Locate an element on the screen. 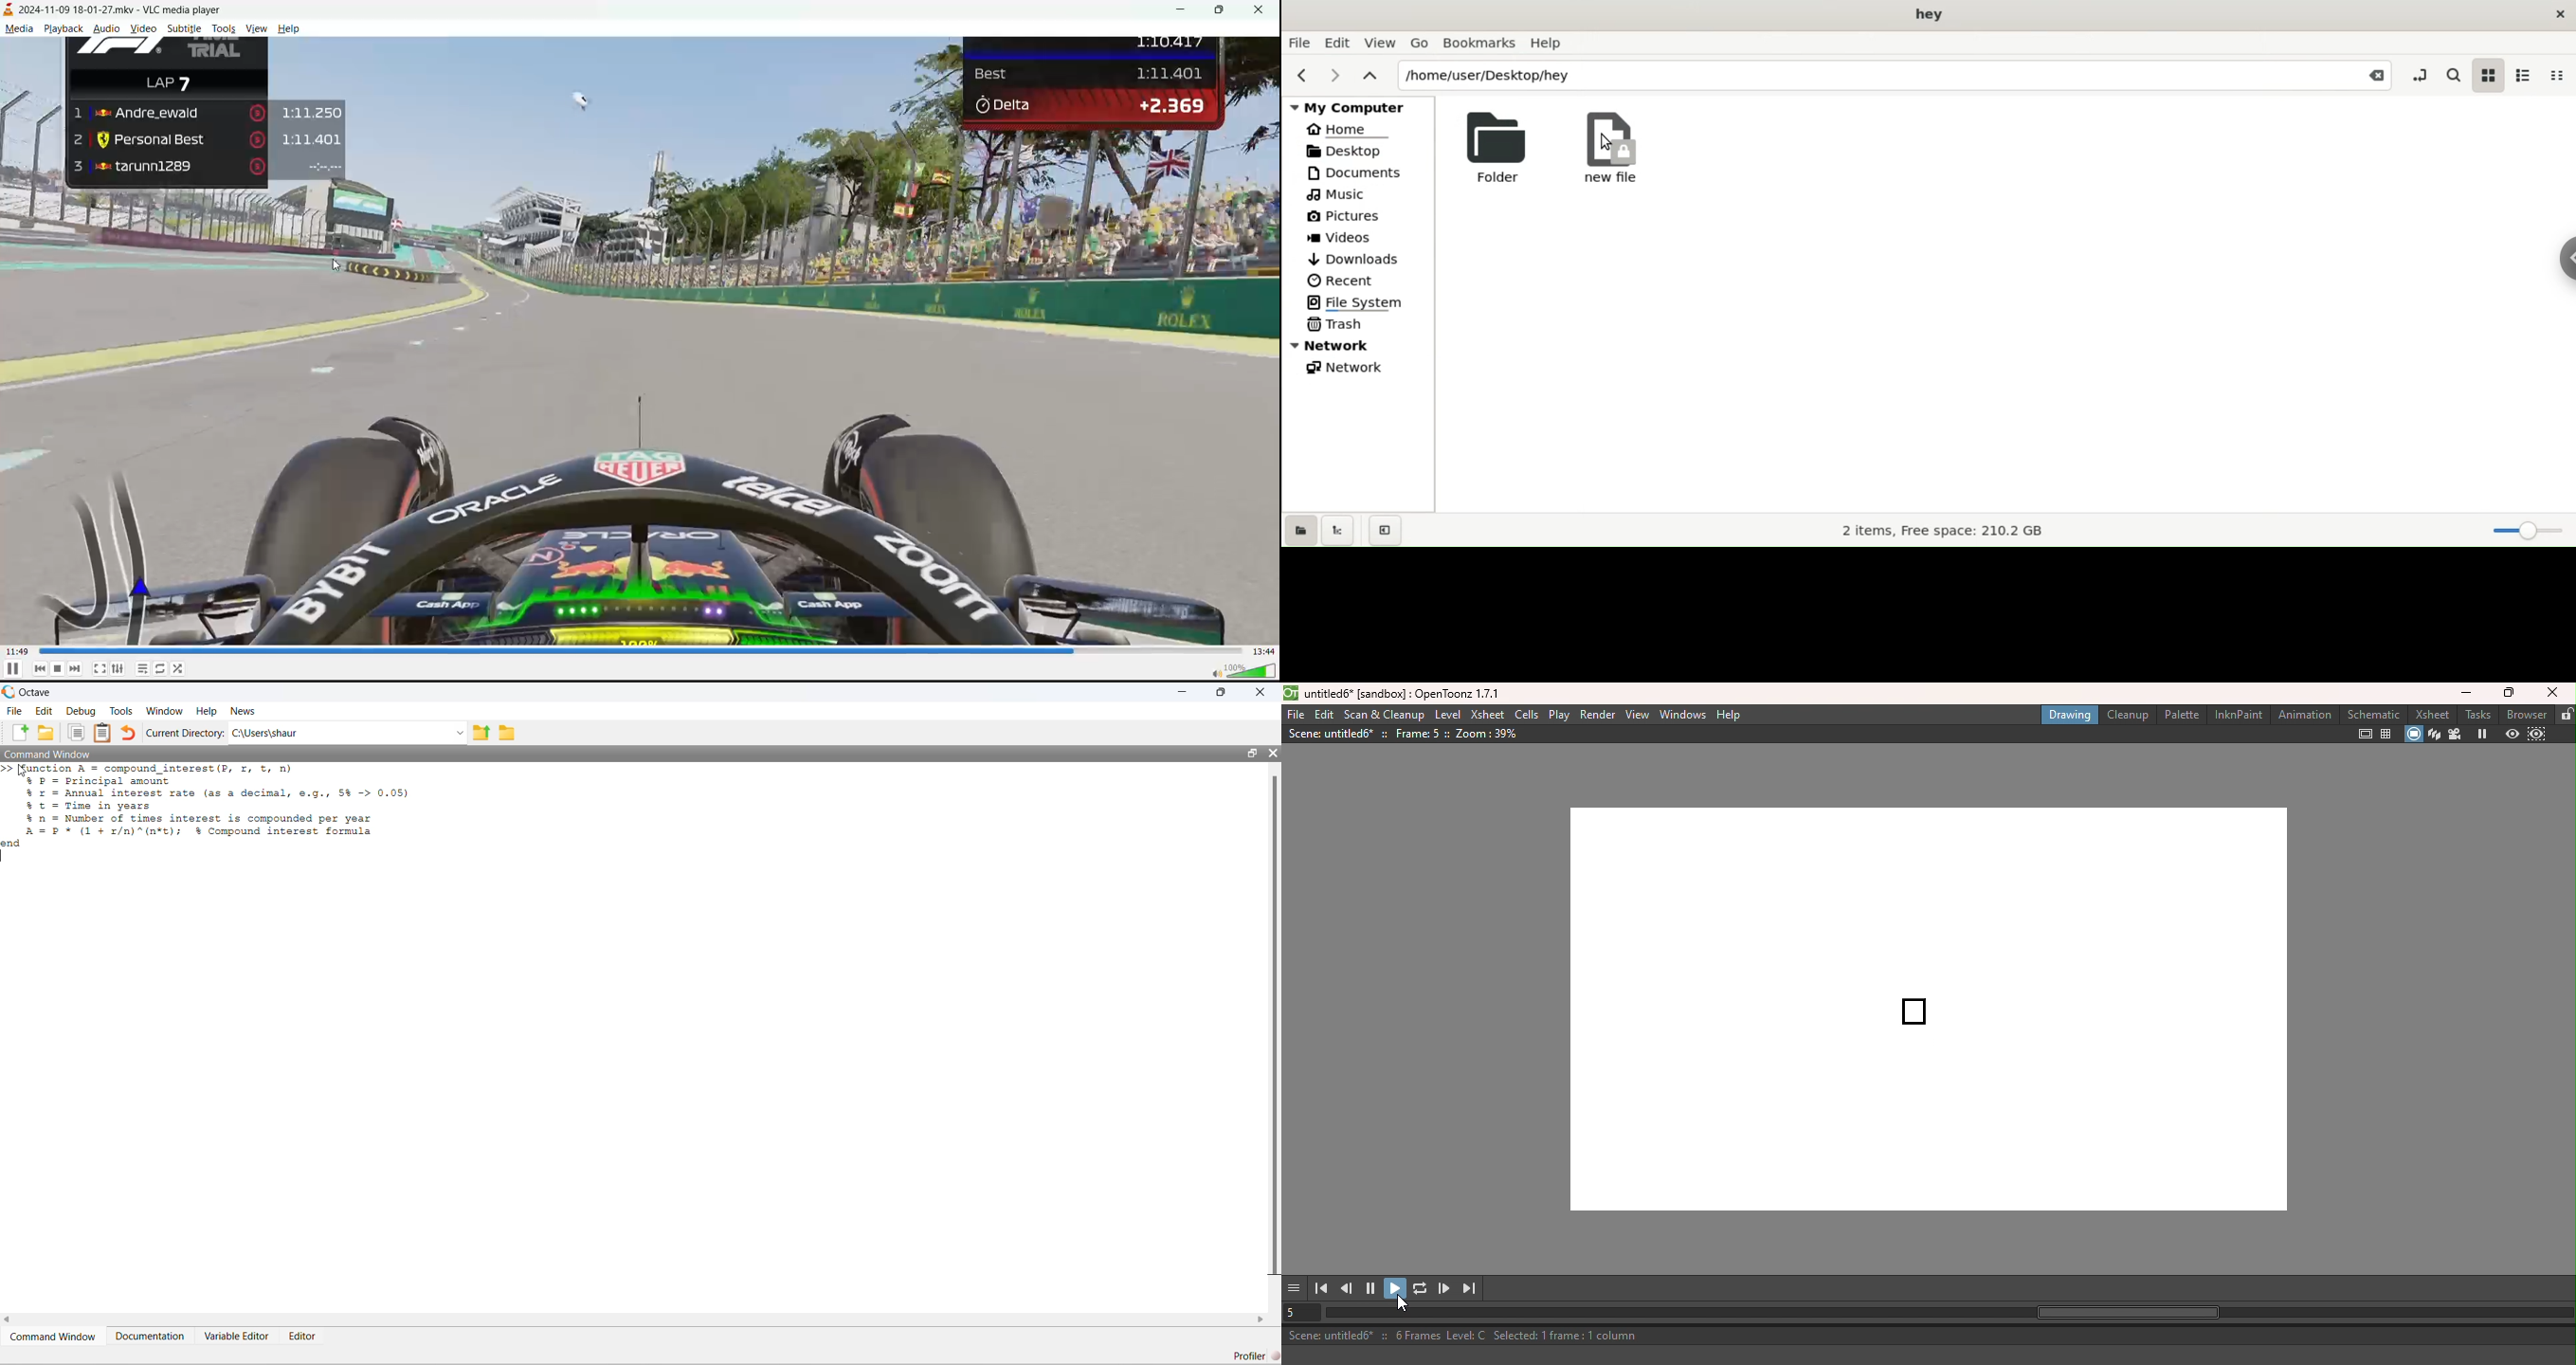 Image resolution: width=2576 pixels, height=1372 pixels. My Computer is located at coordinates (1361, 107).